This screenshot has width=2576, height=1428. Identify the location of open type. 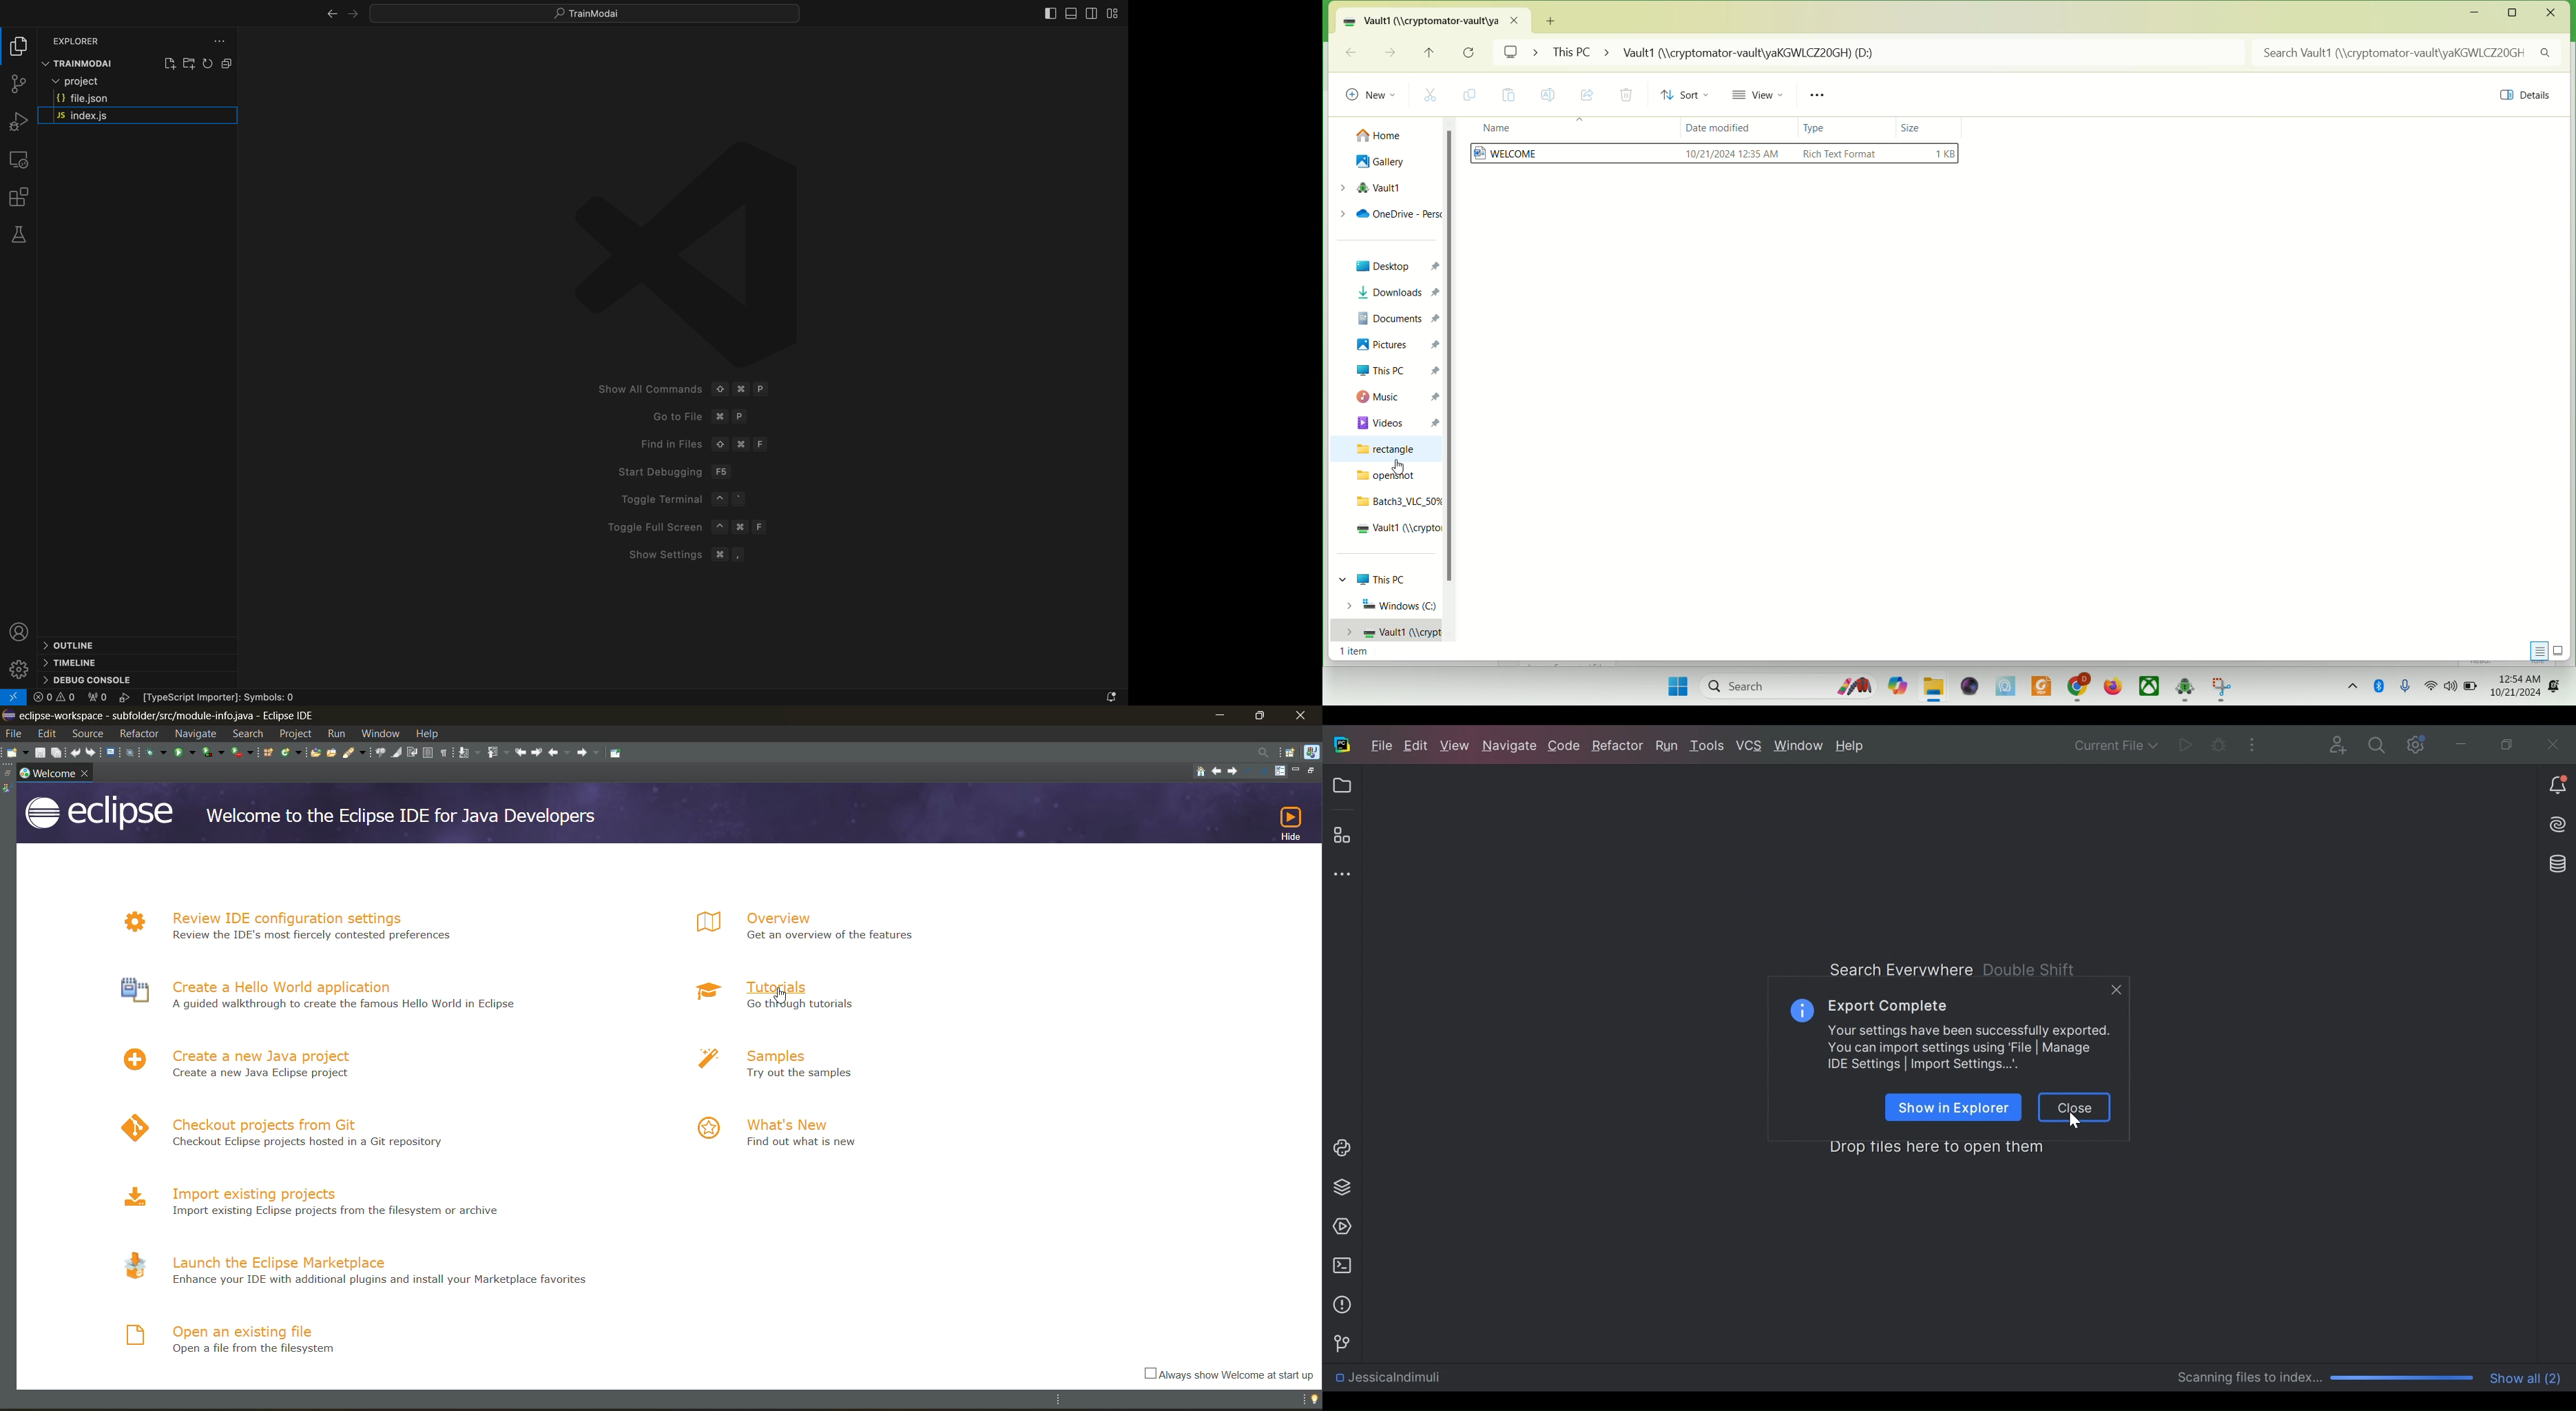
(314, 751).